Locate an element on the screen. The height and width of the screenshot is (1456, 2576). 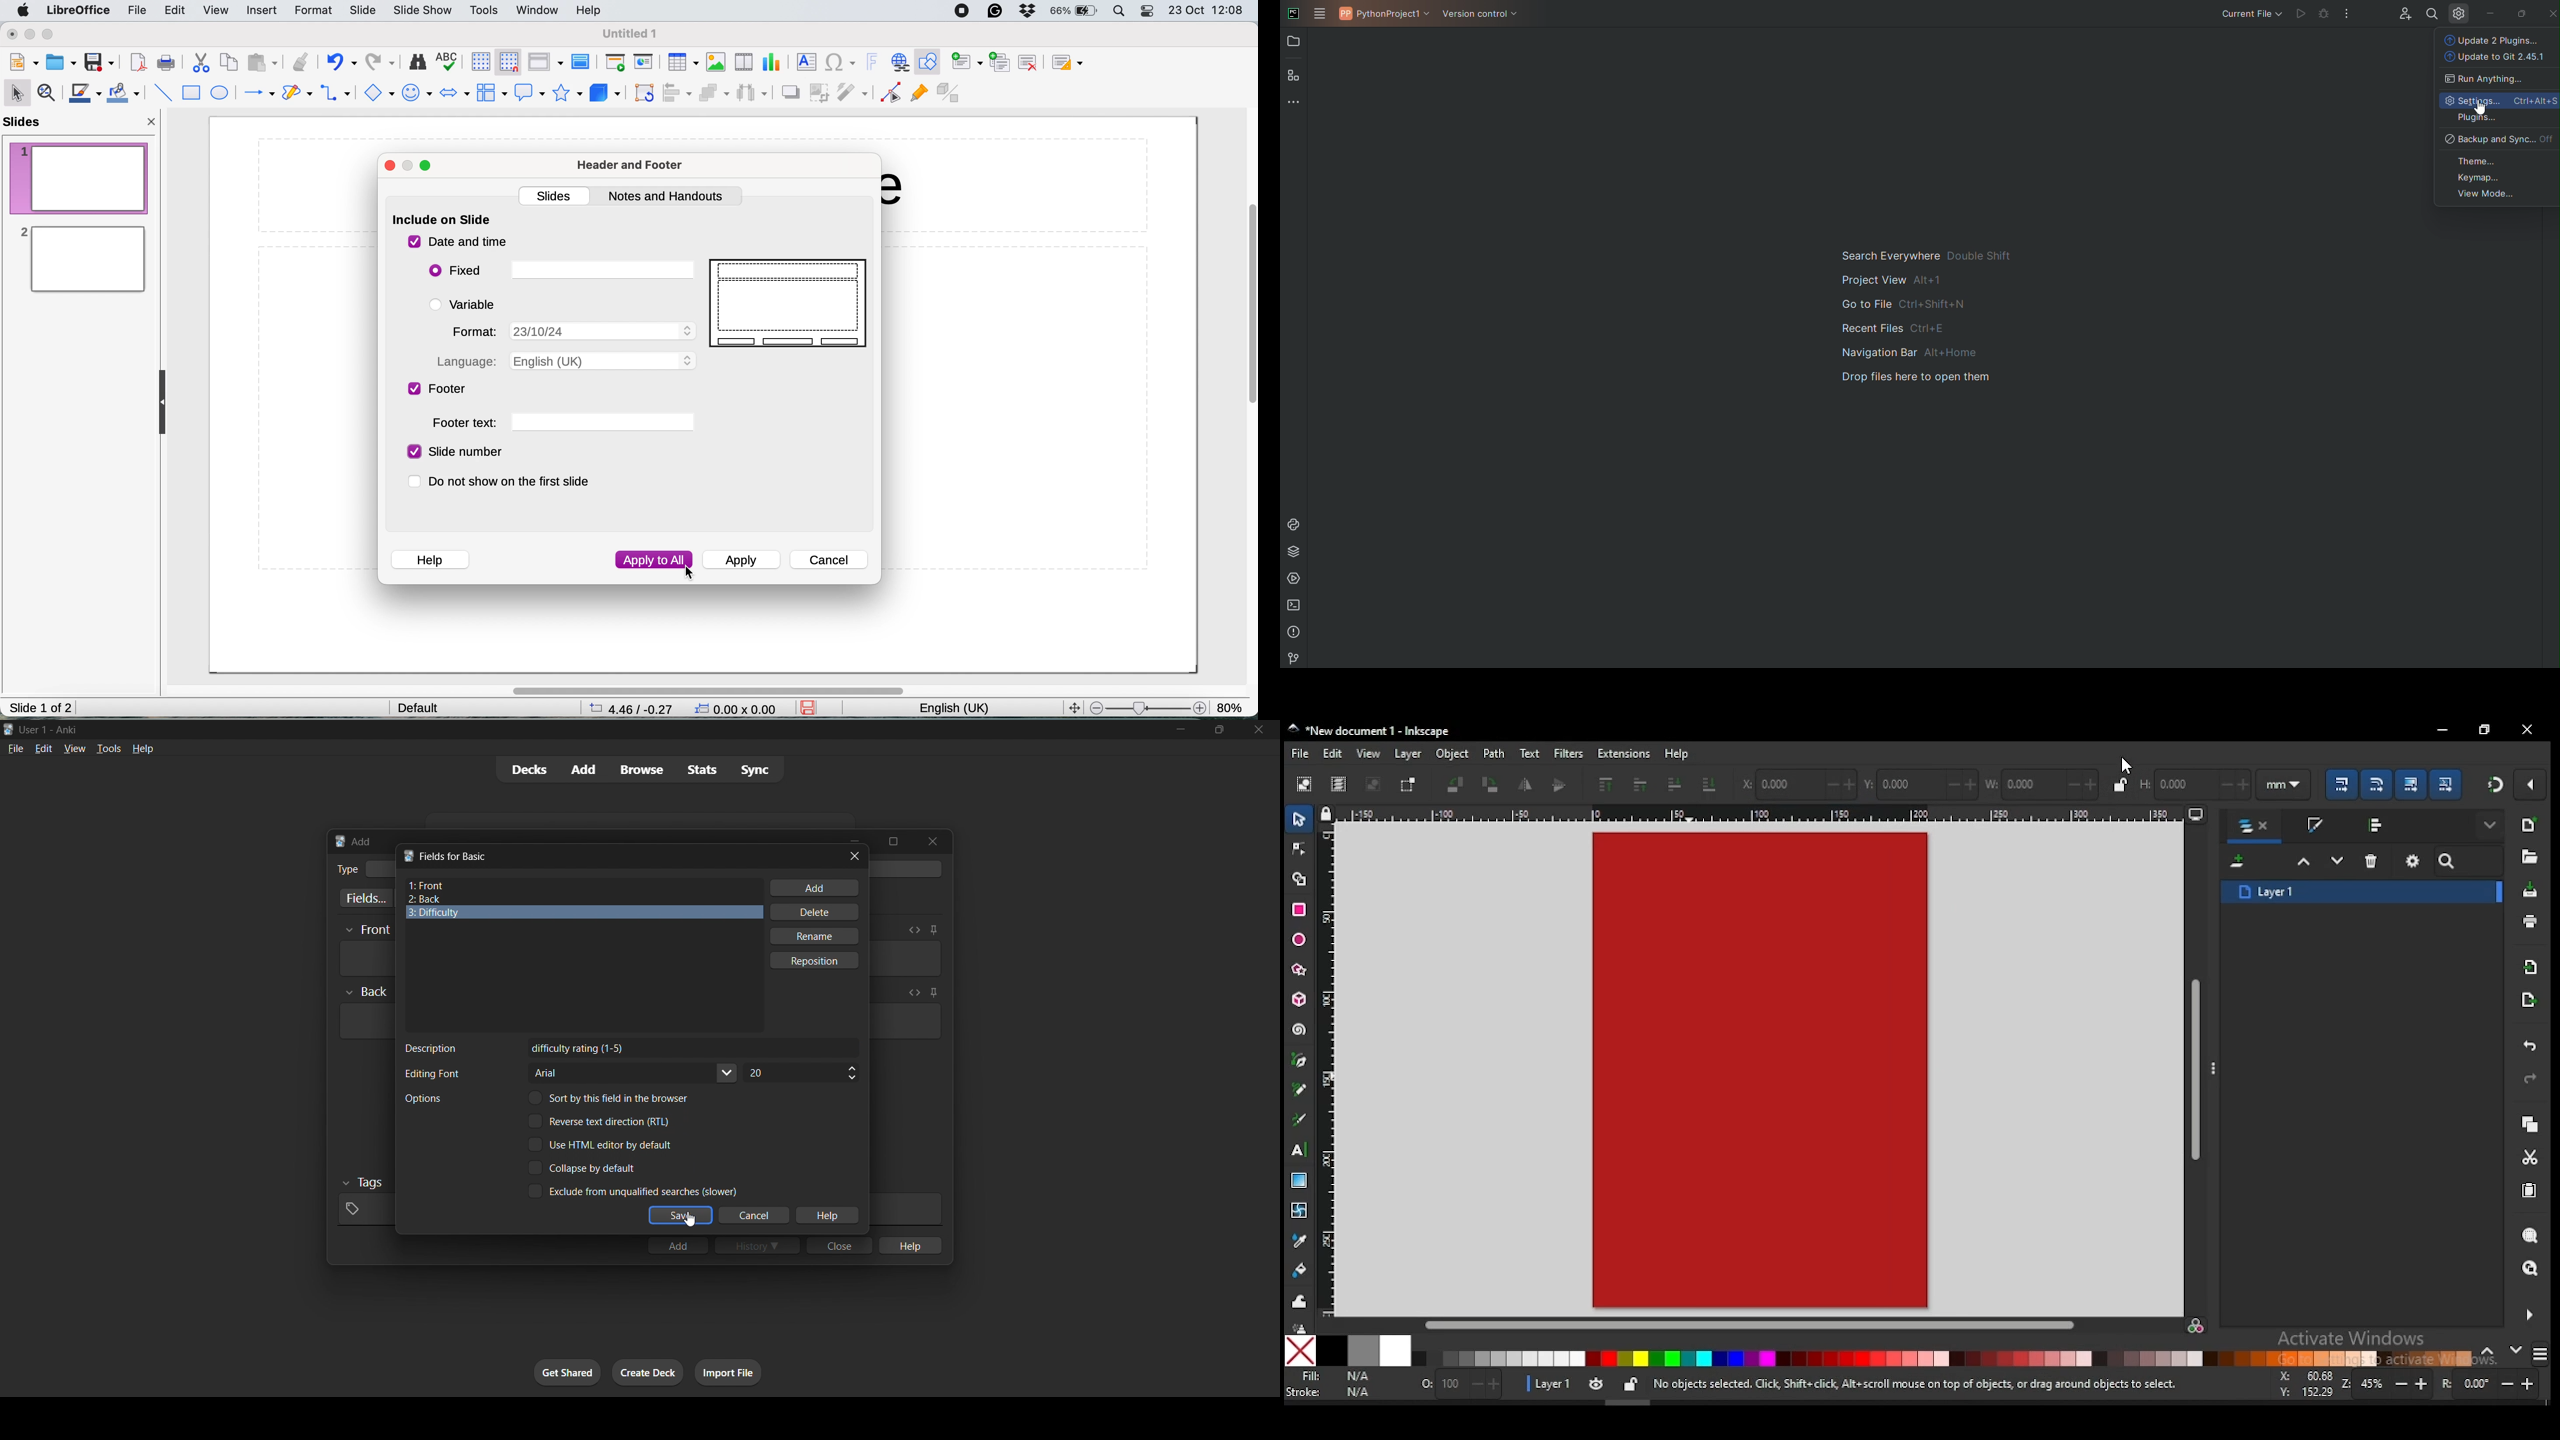
slides is located at coordinates (556, 195).